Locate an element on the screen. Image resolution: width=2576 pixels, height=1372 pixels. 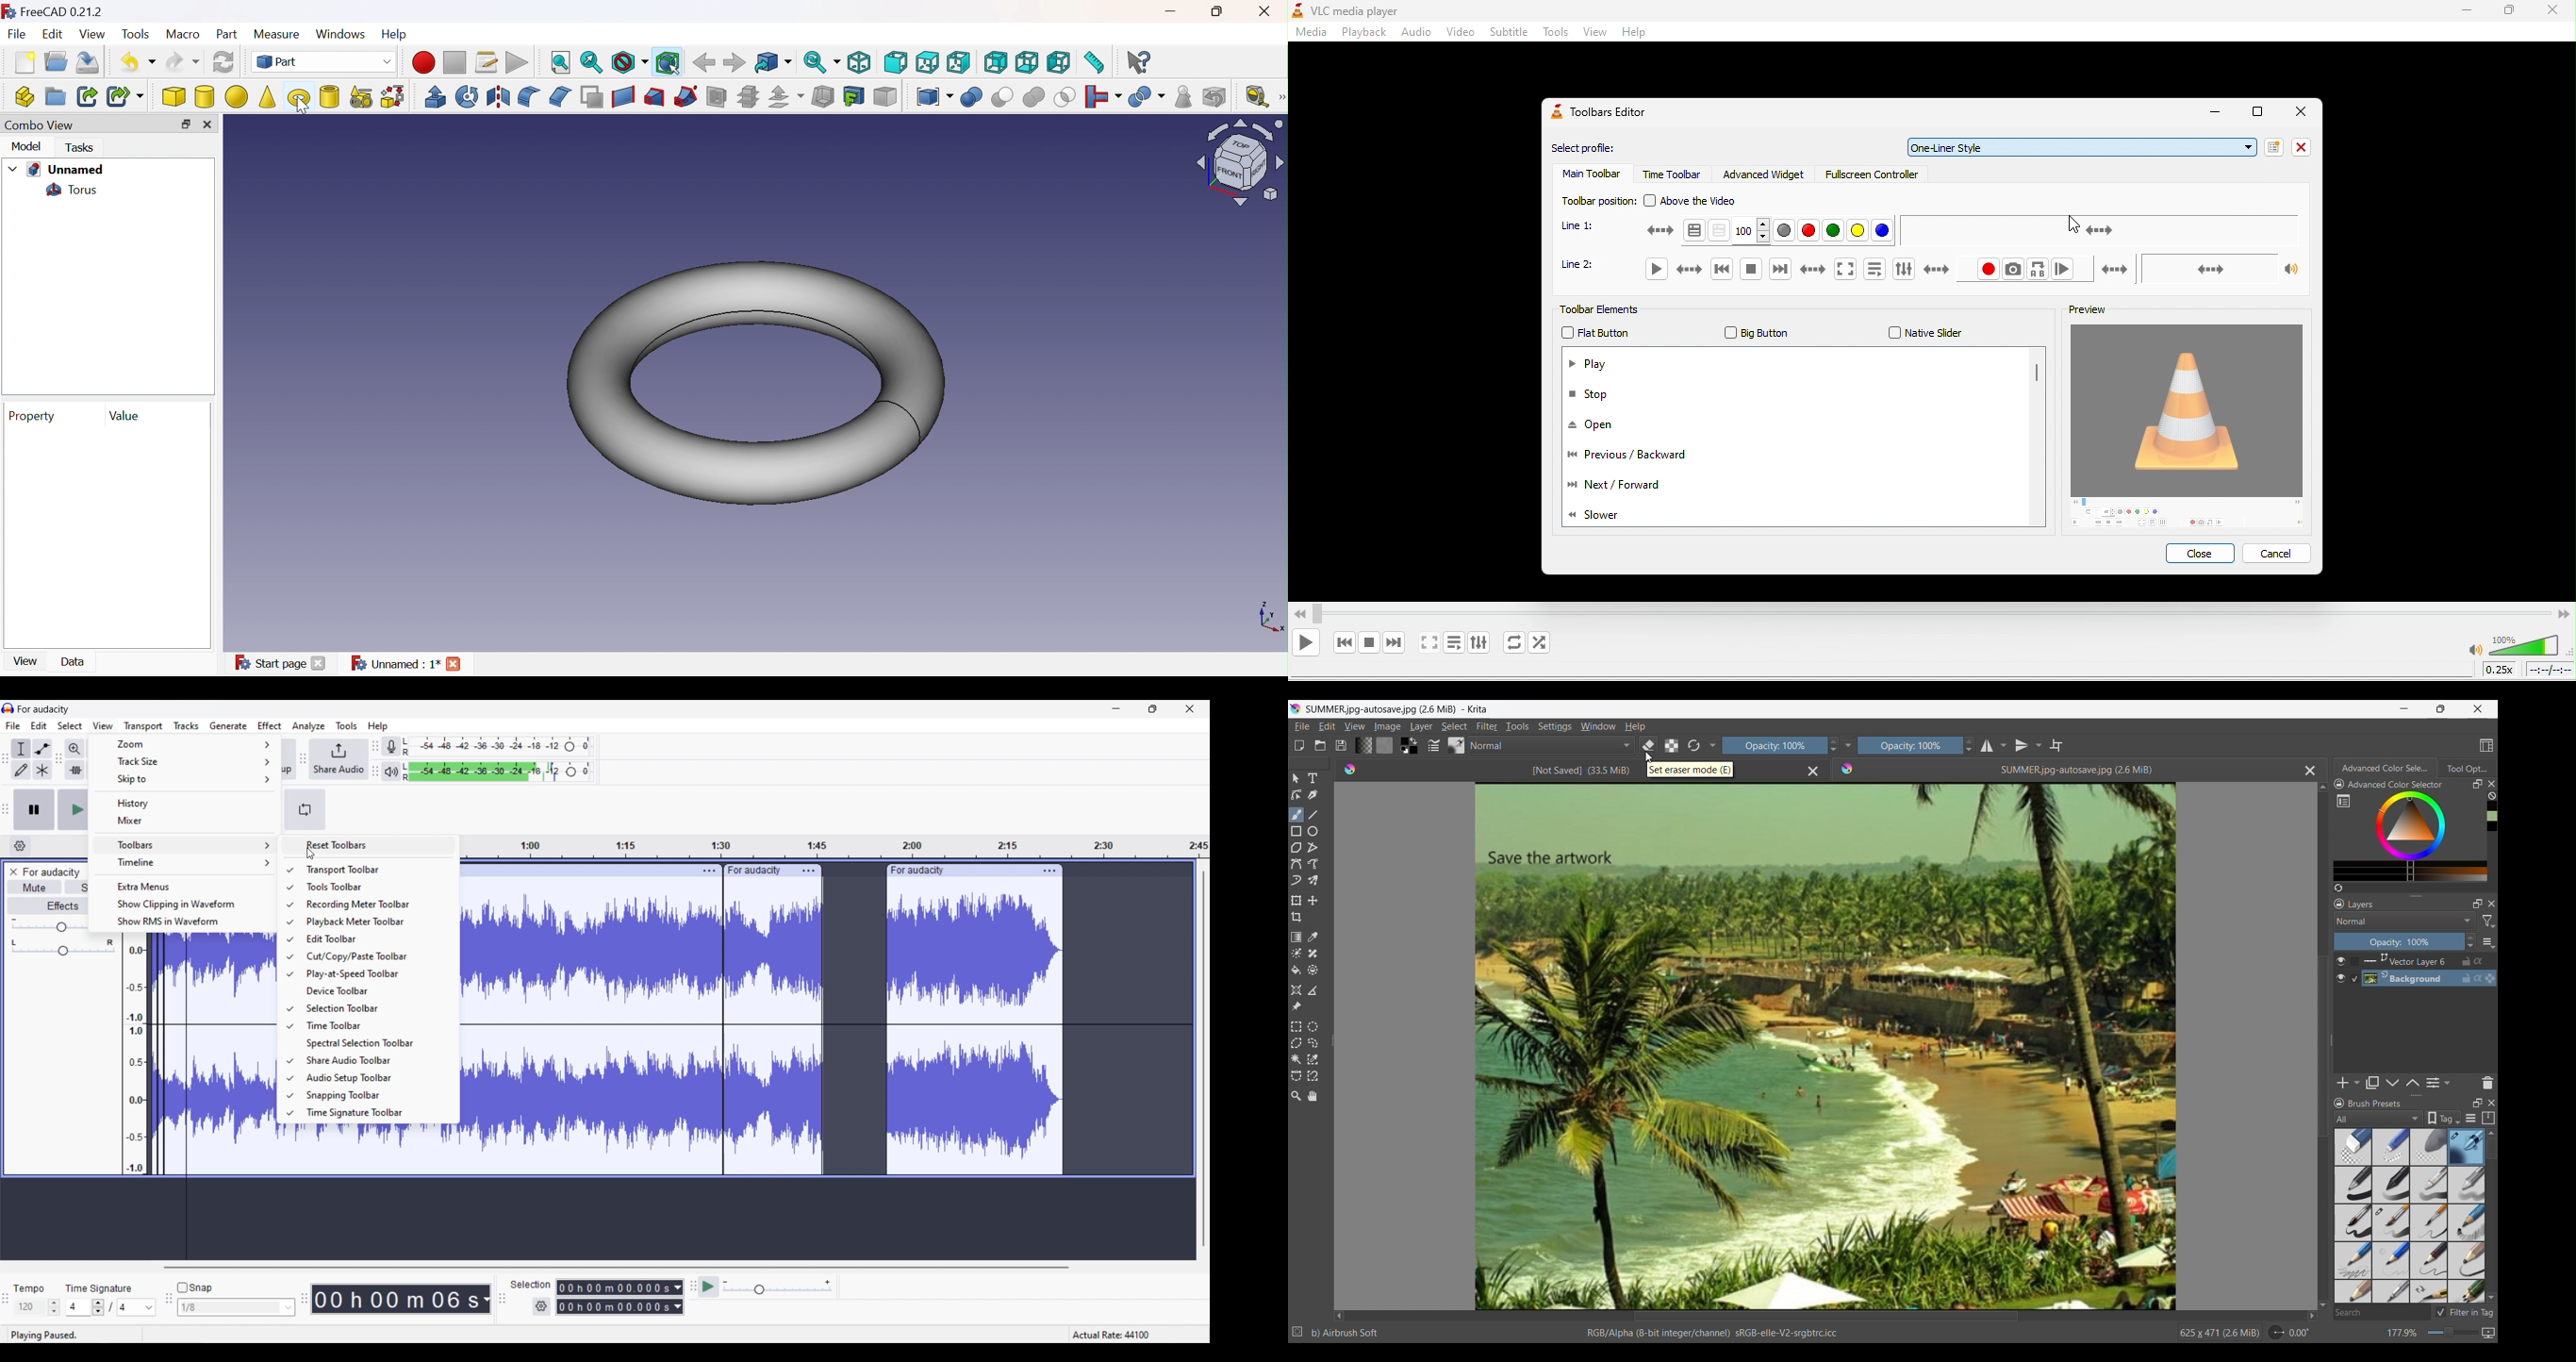
Minimize is located at coordinates (1173, 11).